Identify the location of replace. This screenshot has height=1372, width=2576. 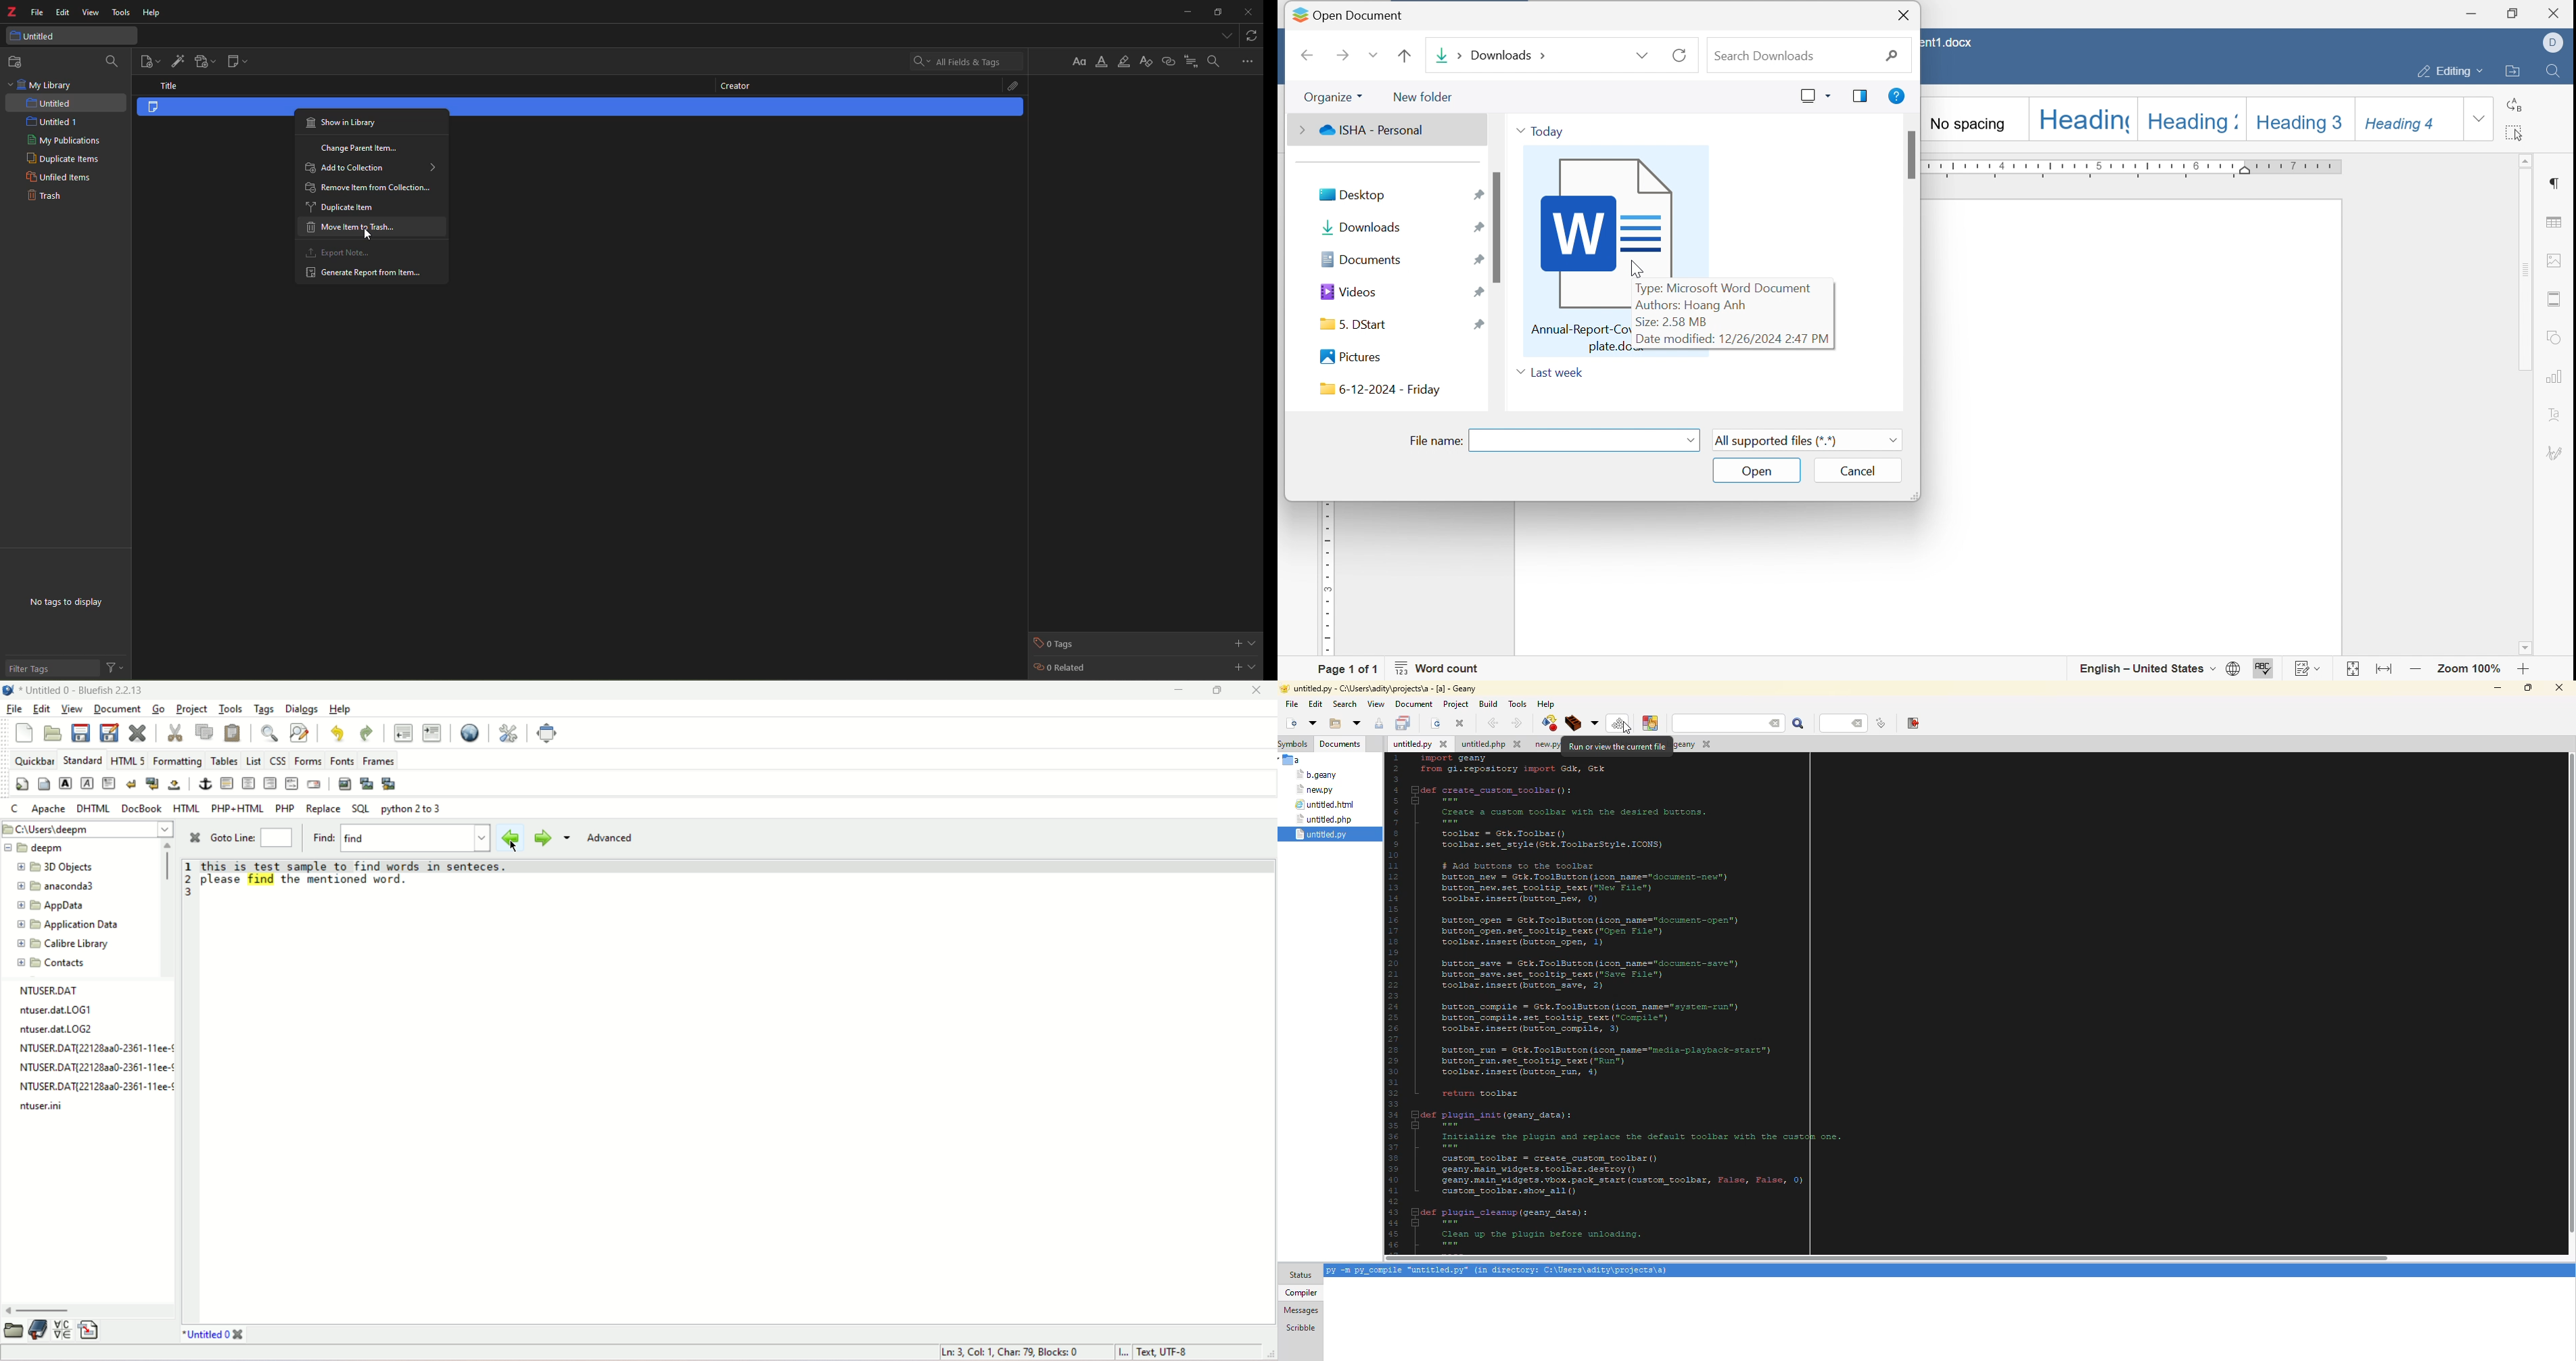
(2516, 104).